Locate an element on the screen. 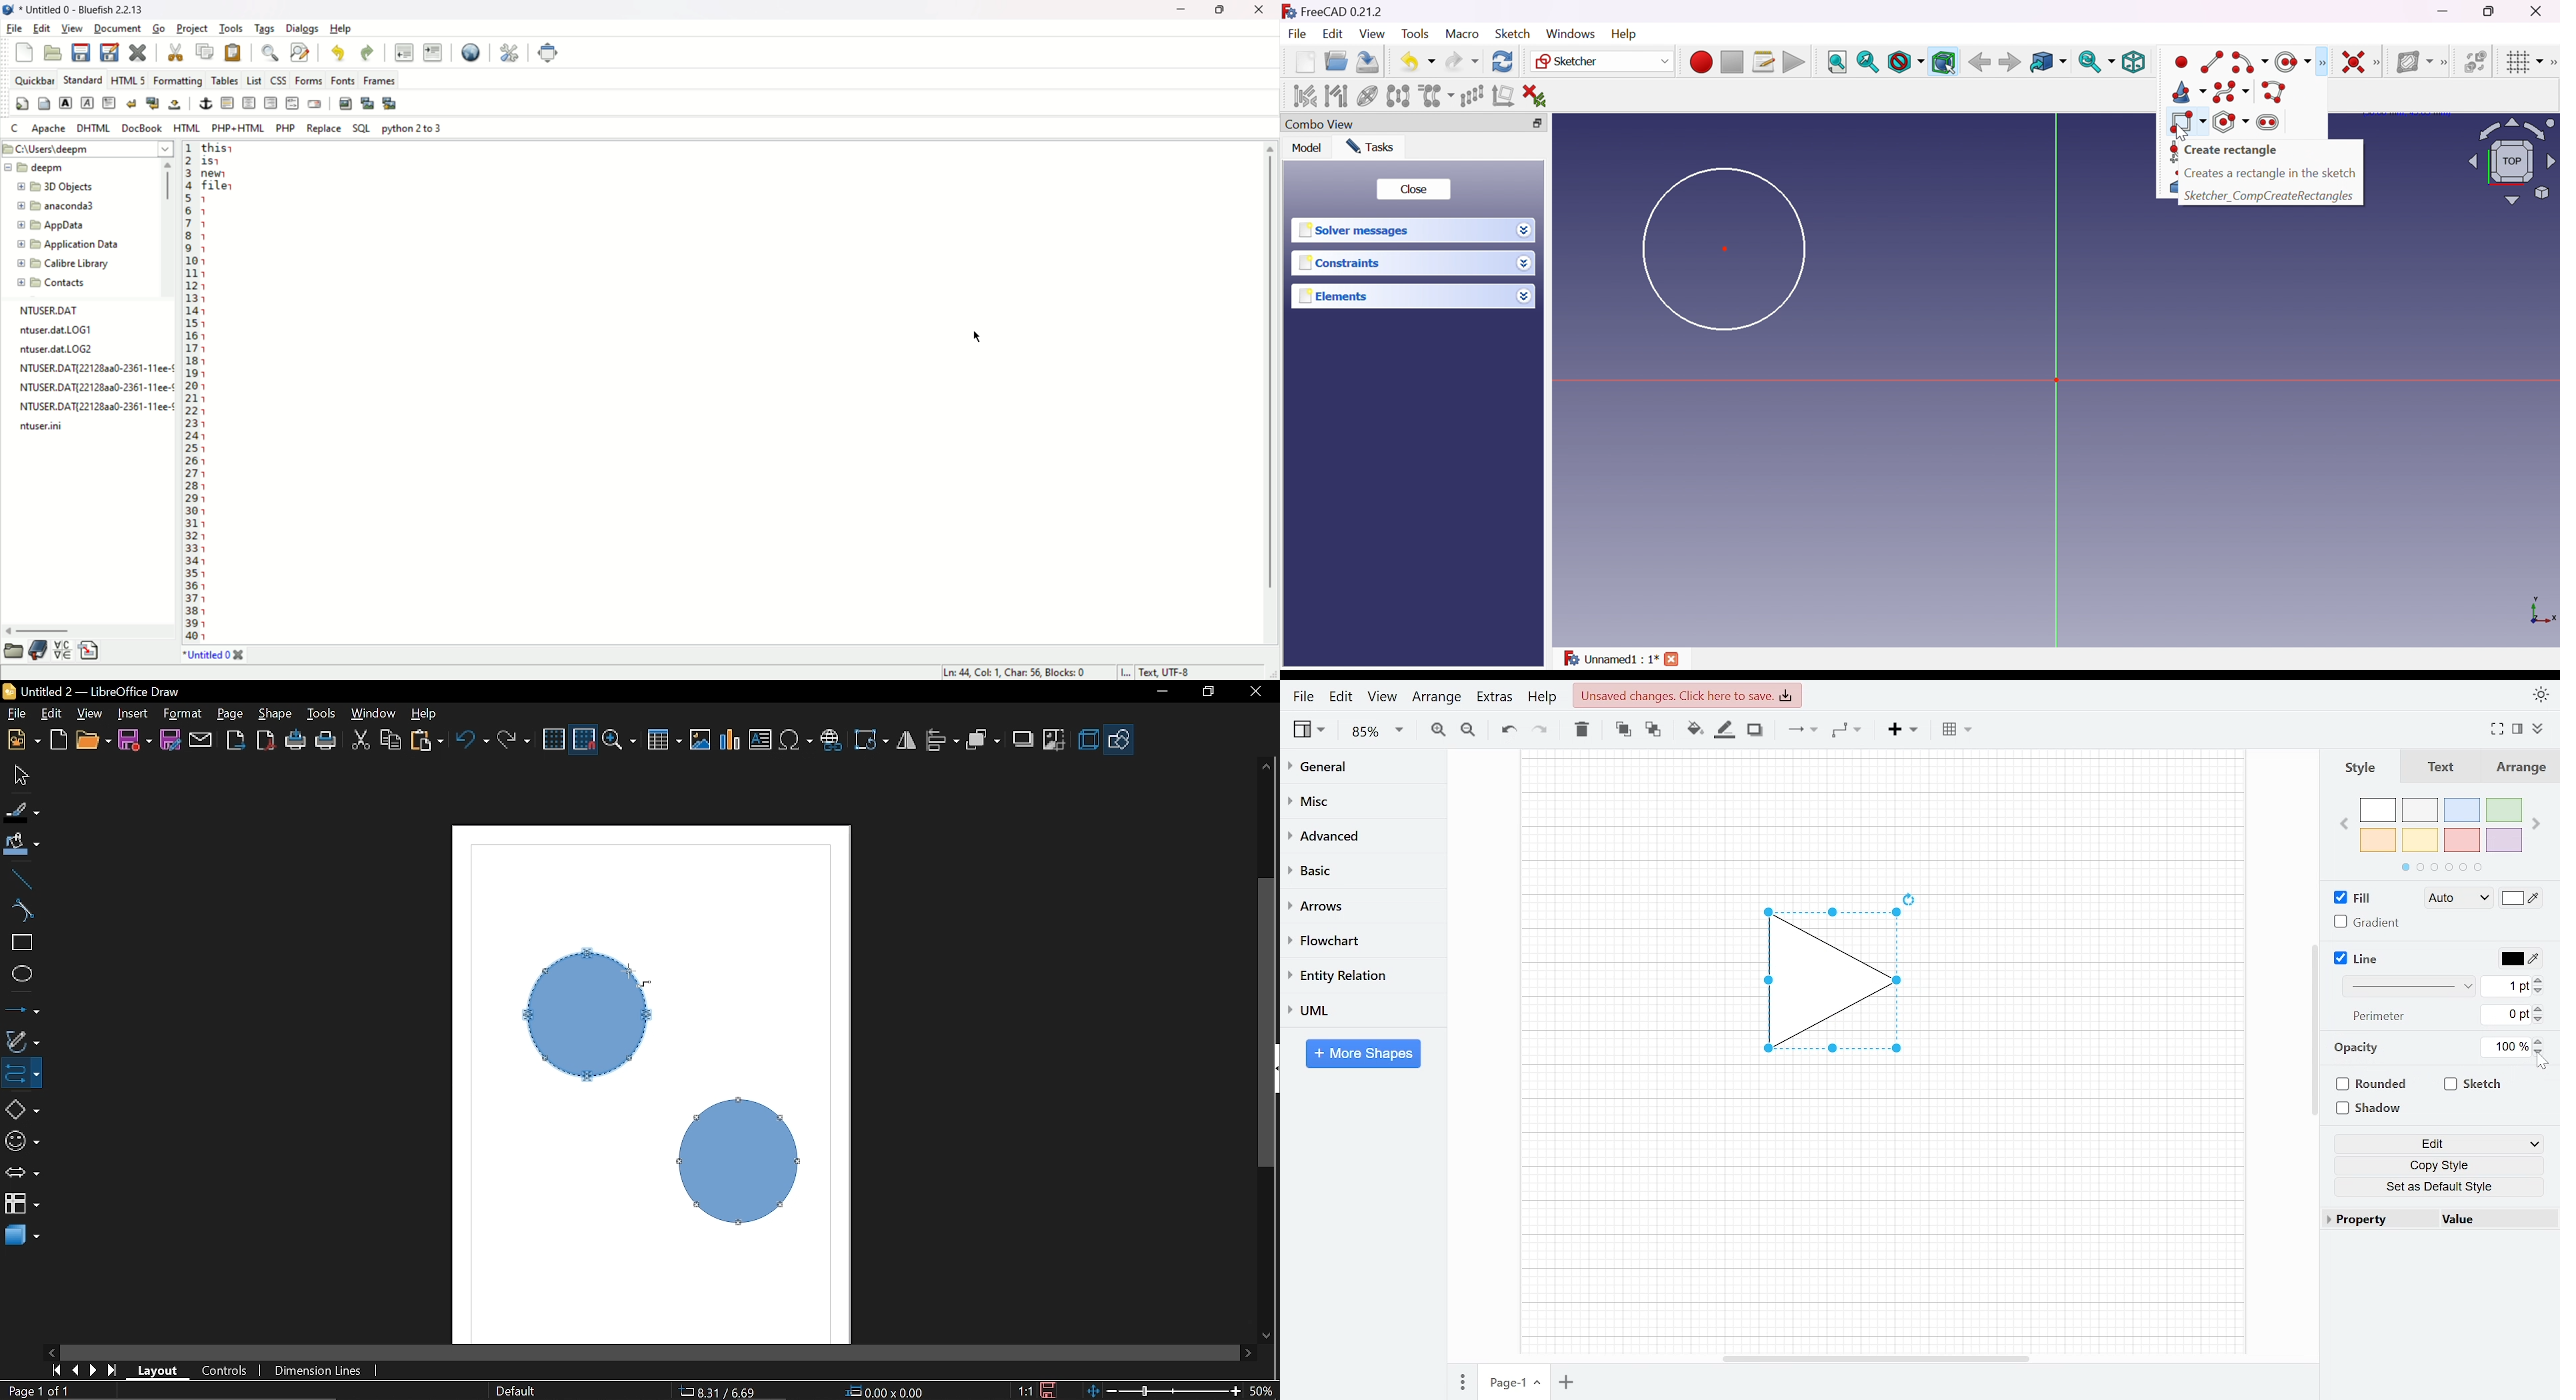  Current window is located at coordinates (92, 691).